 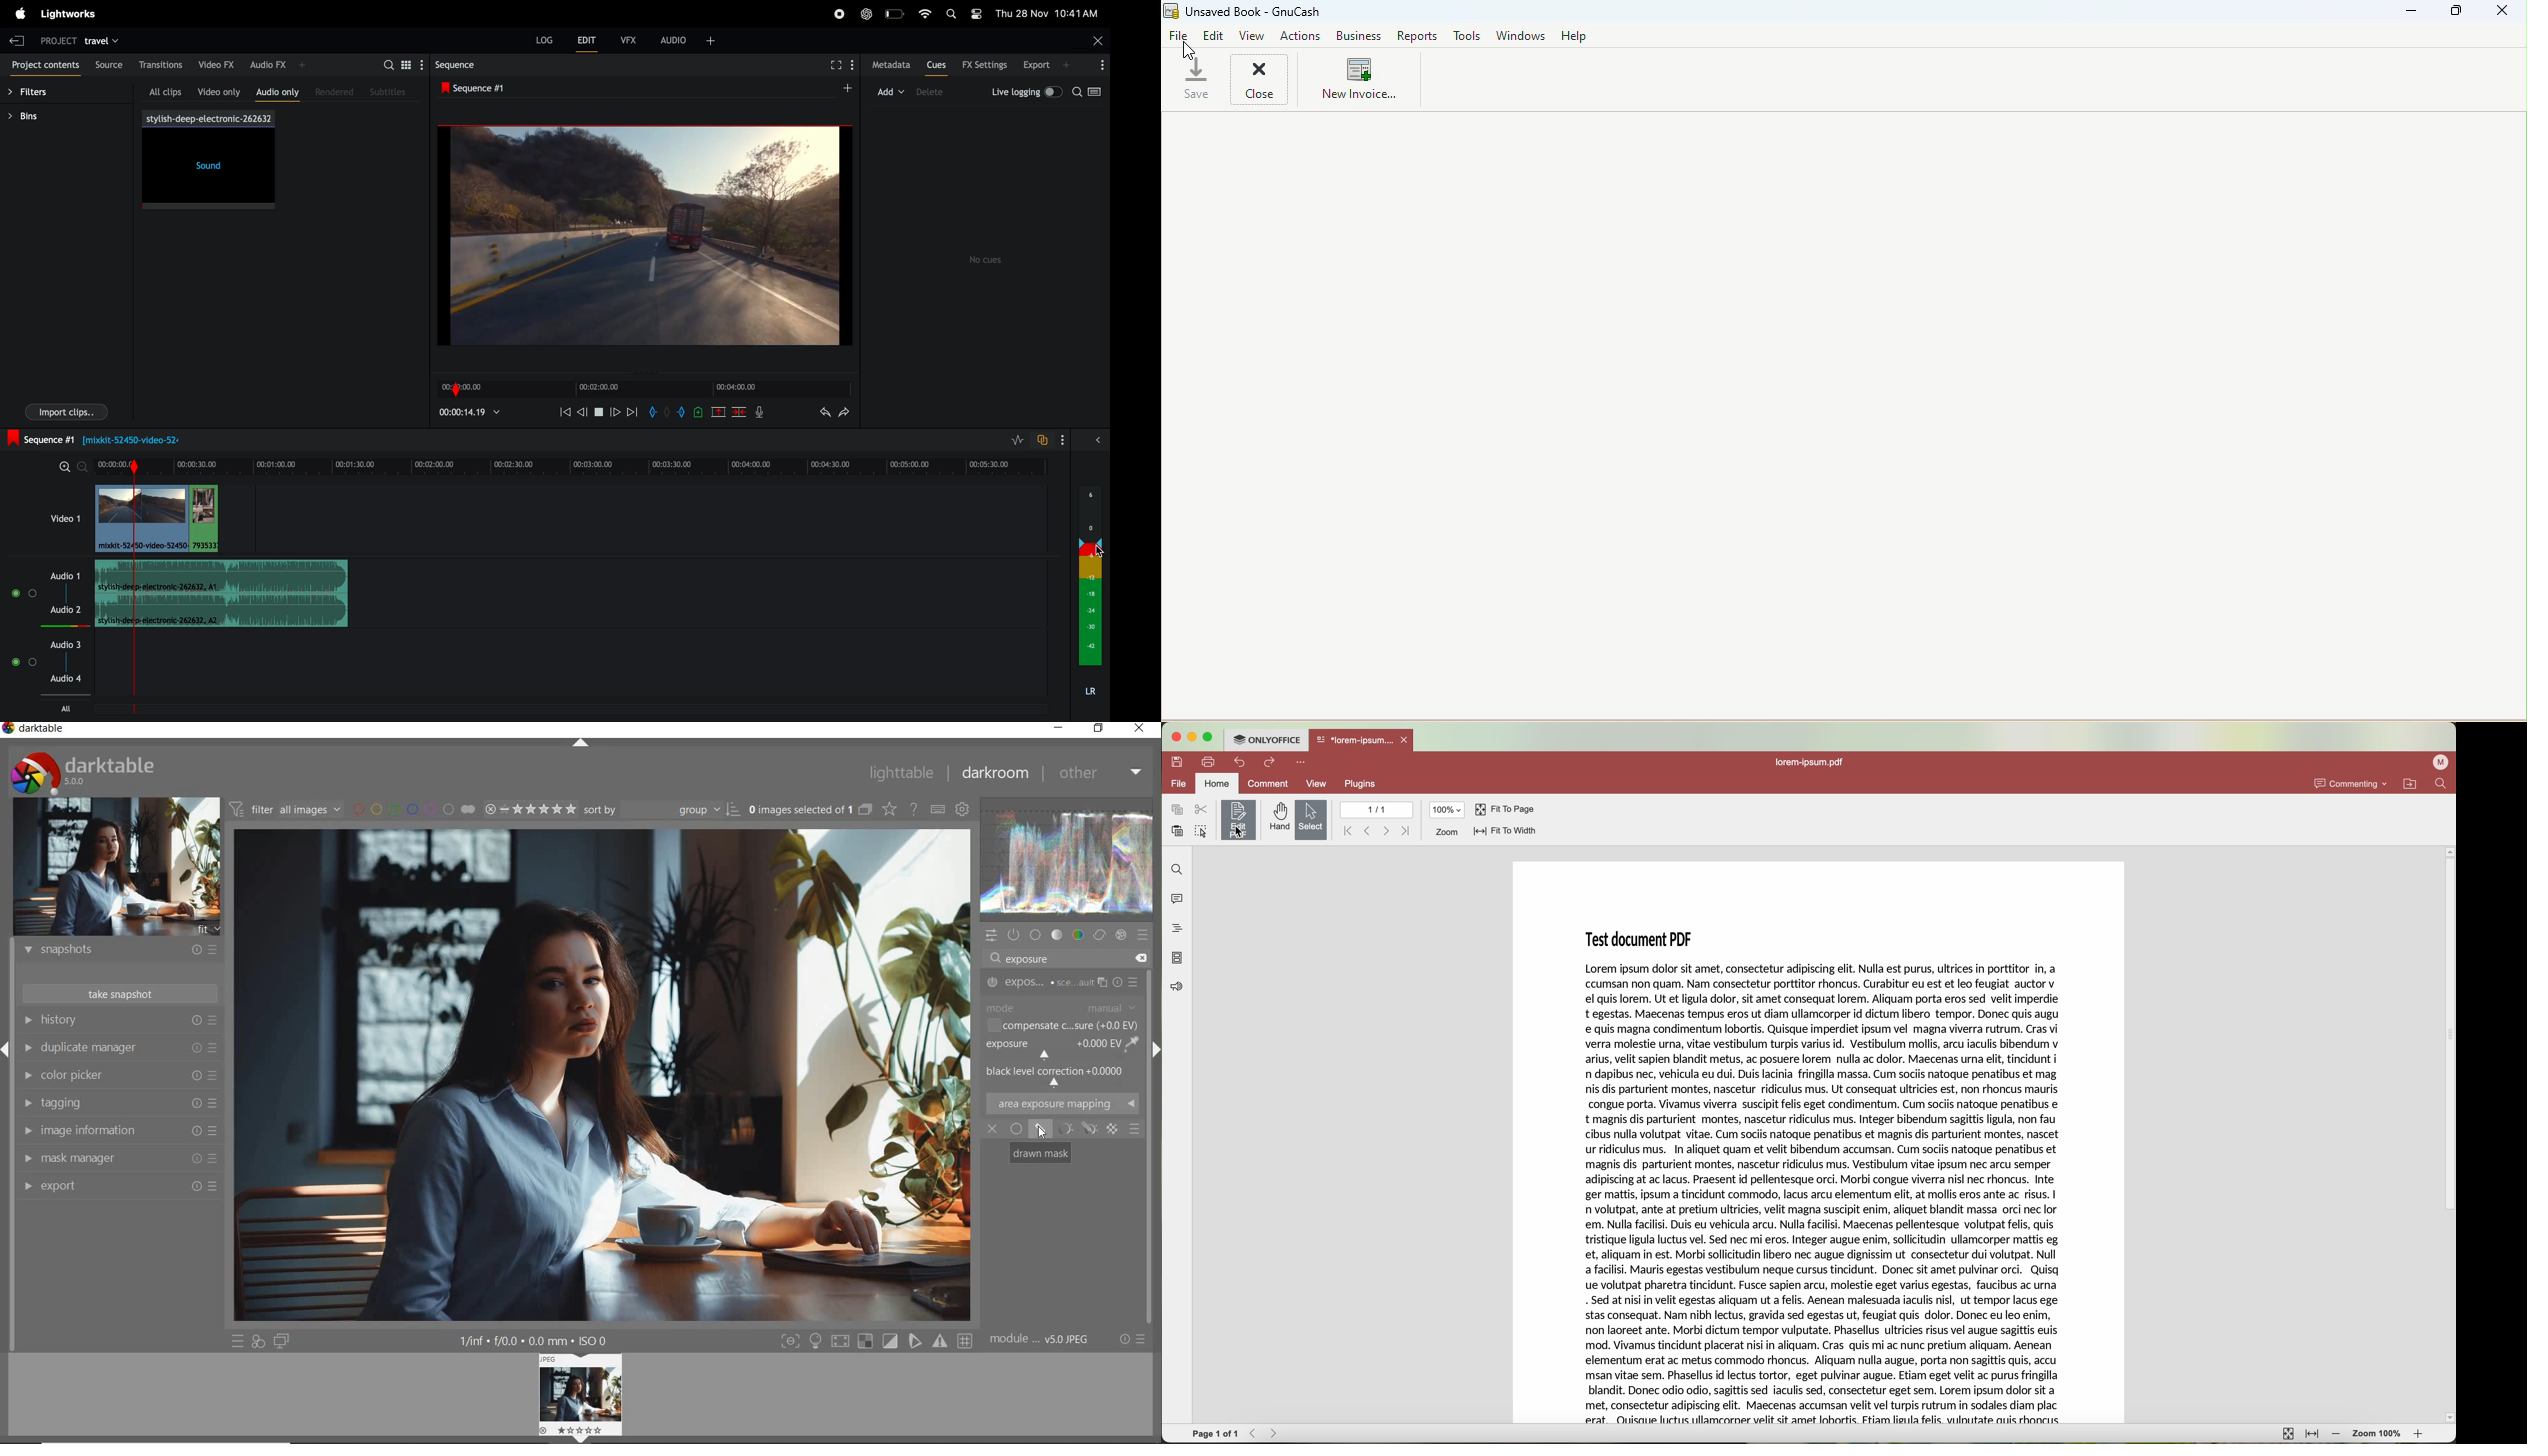 What do you see at coordinates (117, 869) in the screenshot?
I see `image preview` at bounding box center [117, 869].